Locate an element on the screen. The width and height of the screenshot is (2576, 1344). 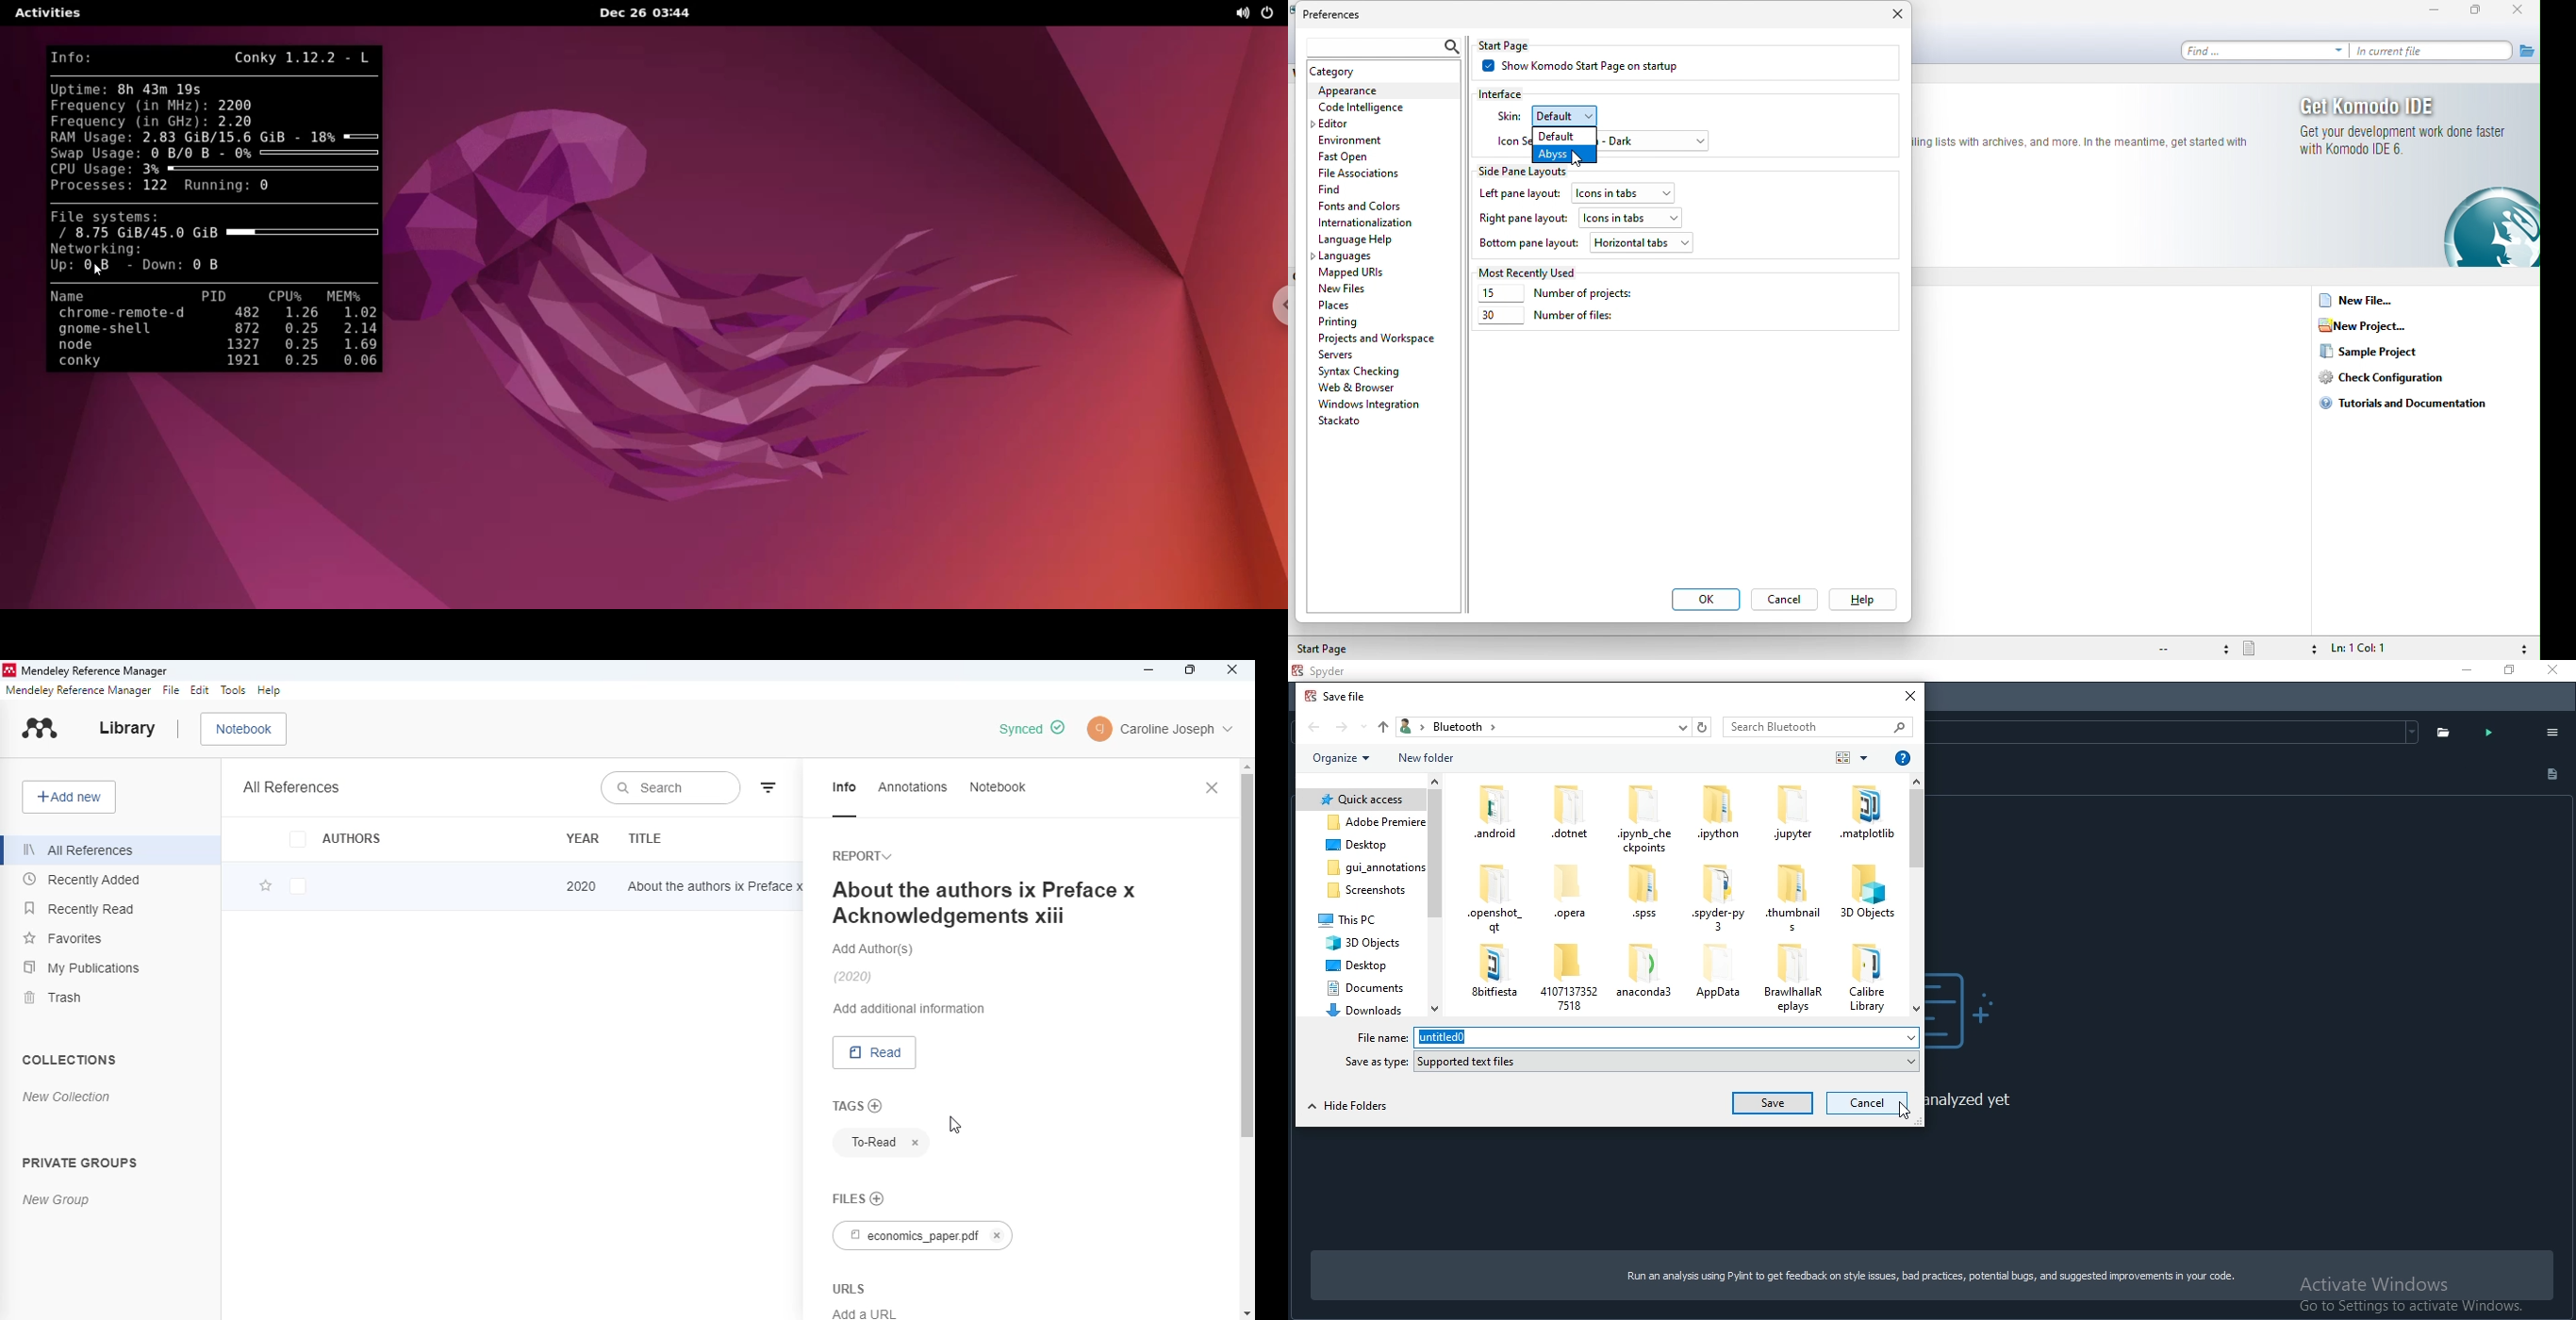
year is located at coordinates (584, 838).